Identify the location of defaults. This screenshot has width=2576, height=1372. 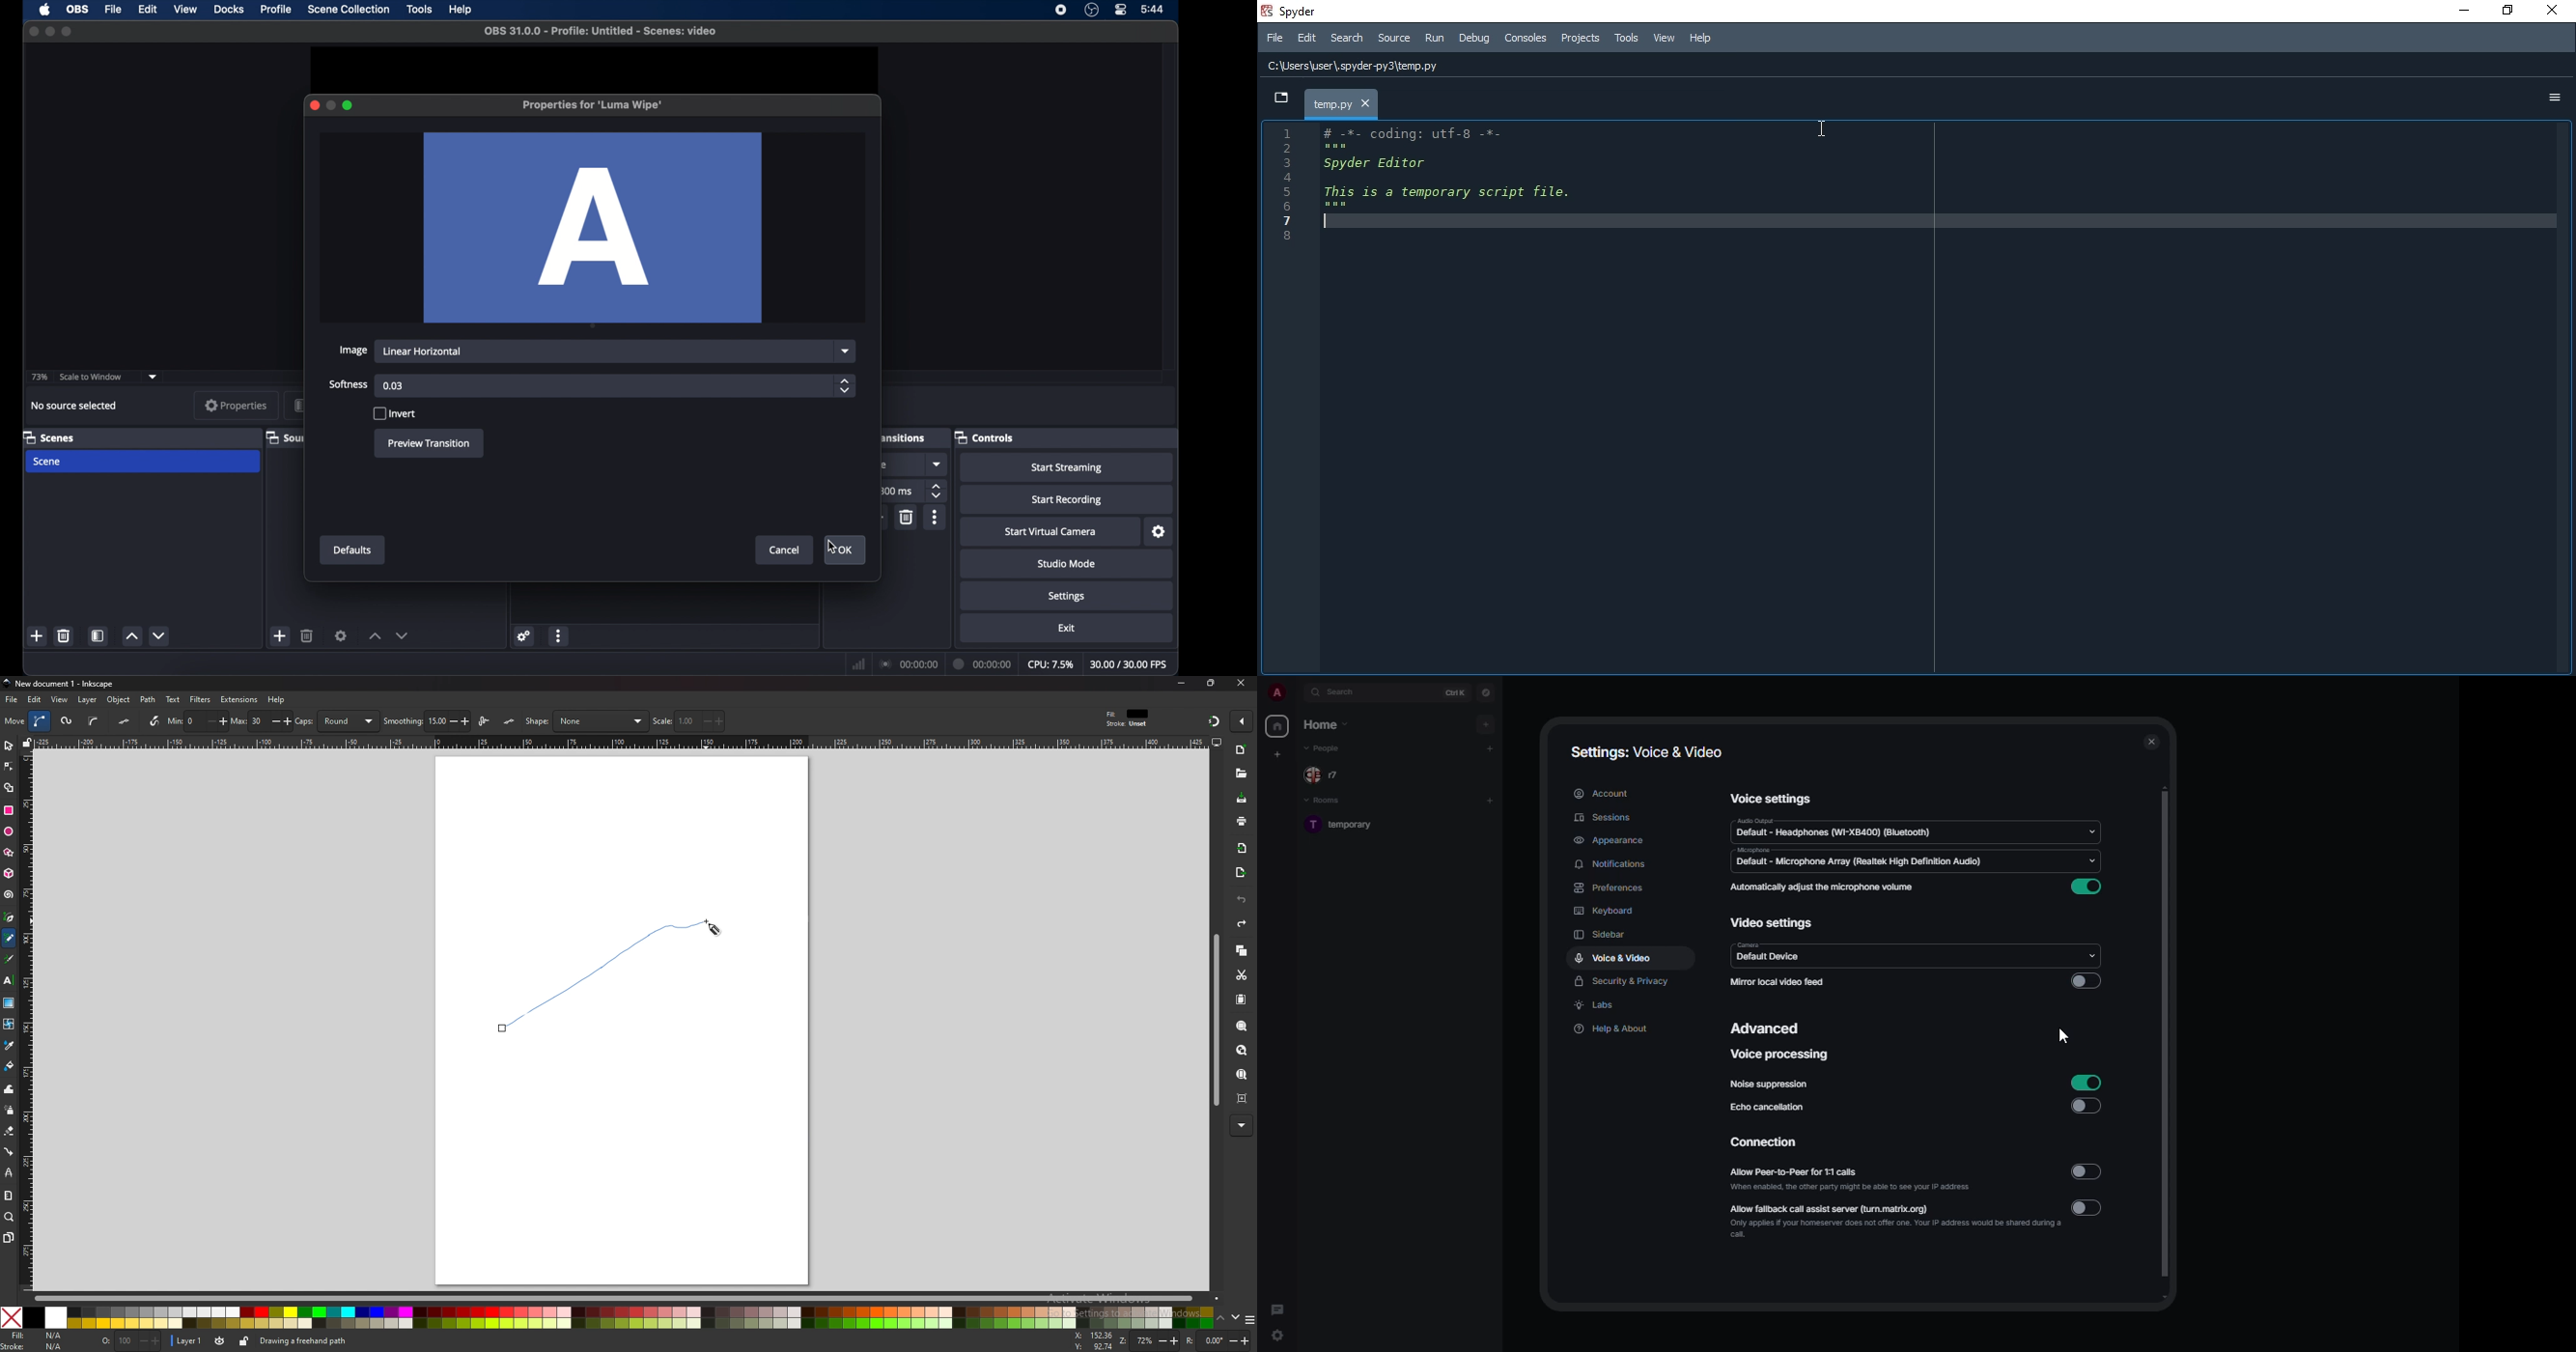
(354, 550).